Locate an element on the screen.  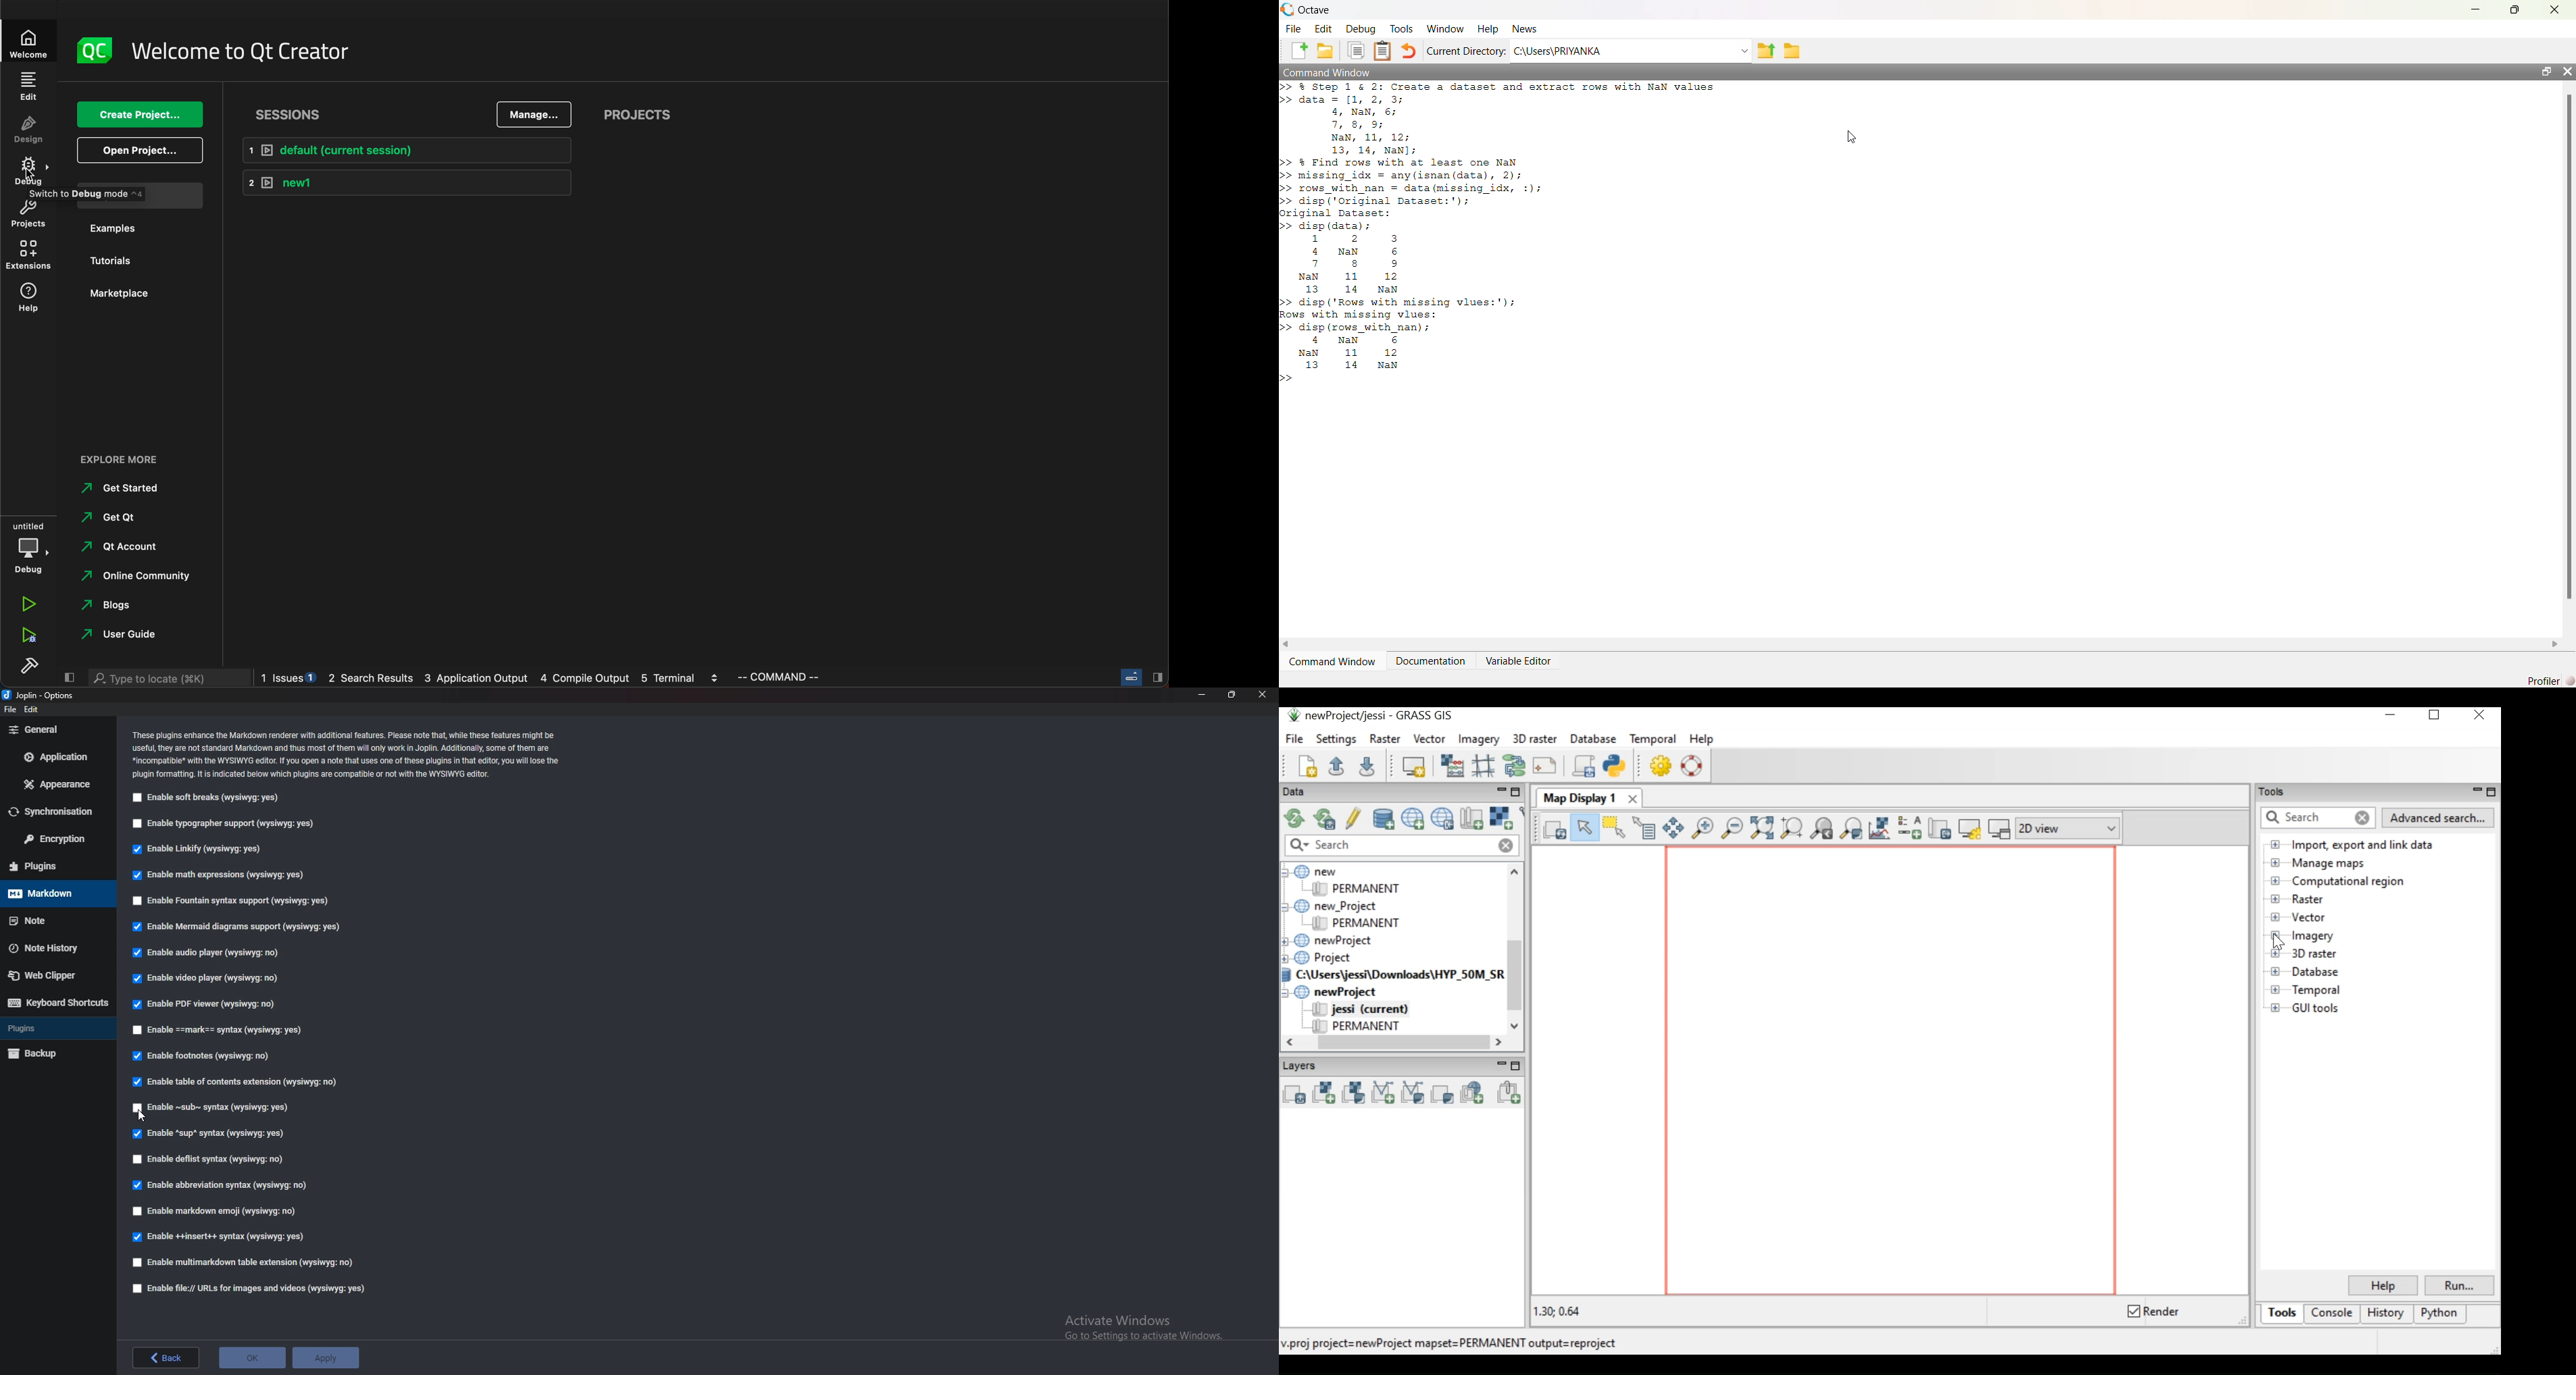
resize is located at coordinates (1233, 694).